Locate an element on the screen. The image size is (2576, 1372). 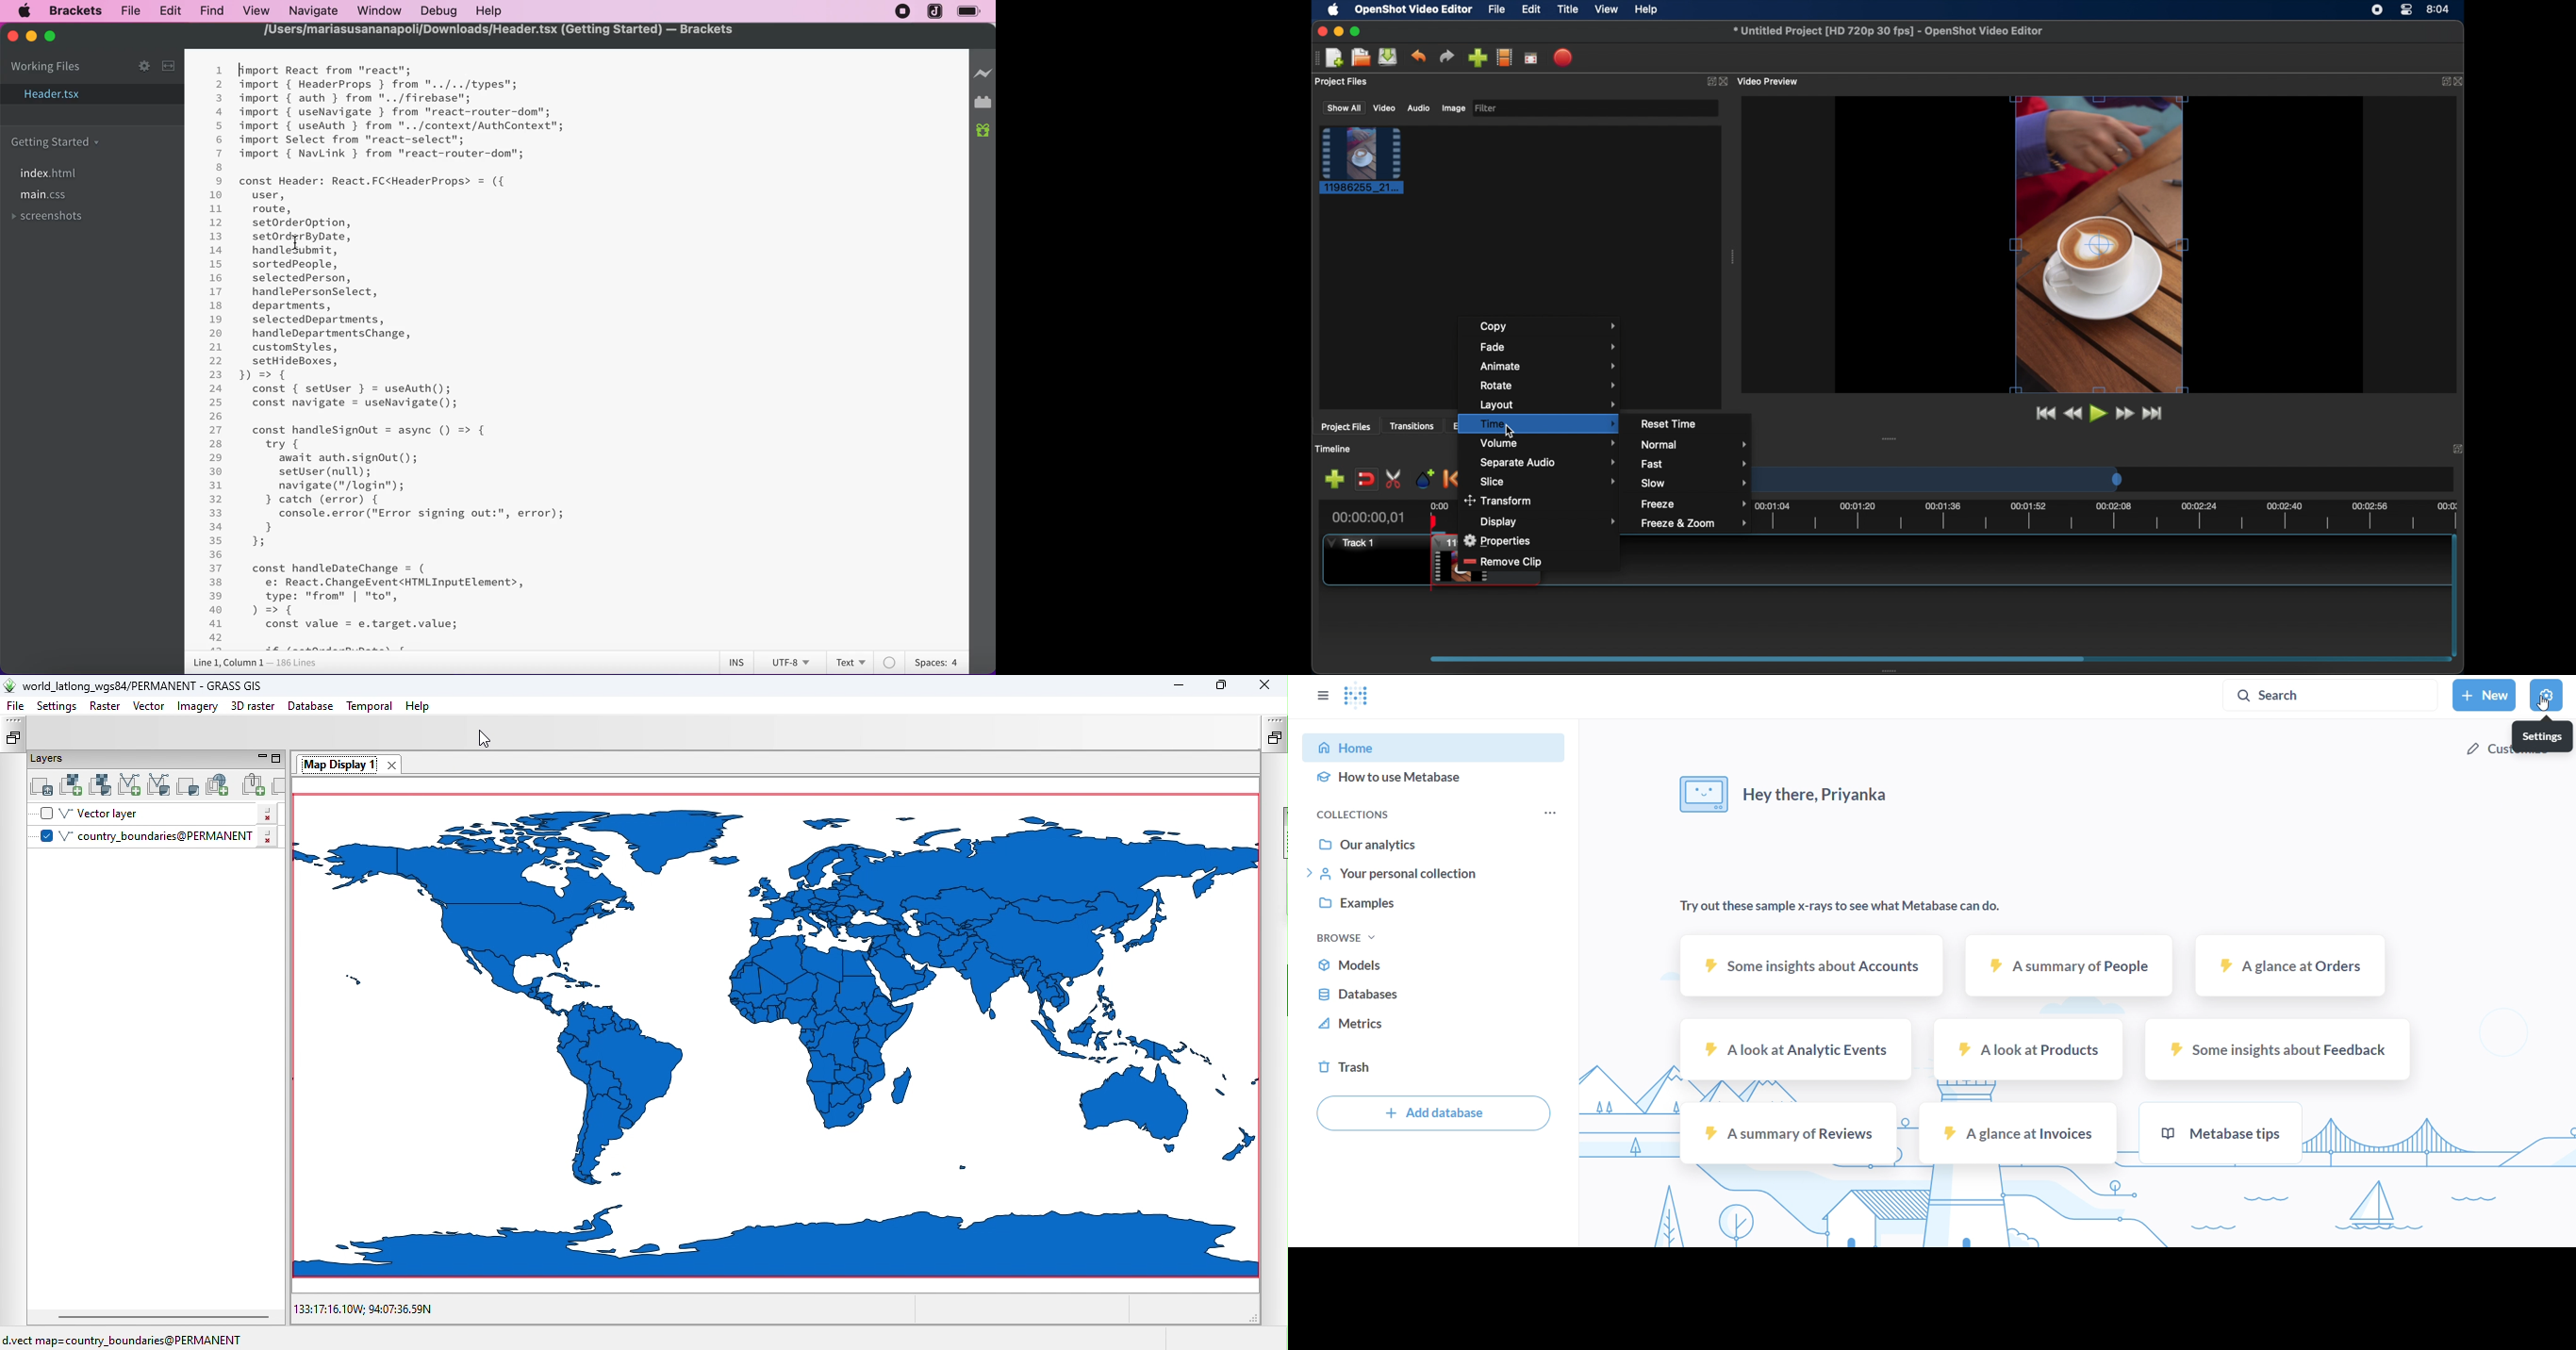
video preview is located at coordinates (1770, 81).